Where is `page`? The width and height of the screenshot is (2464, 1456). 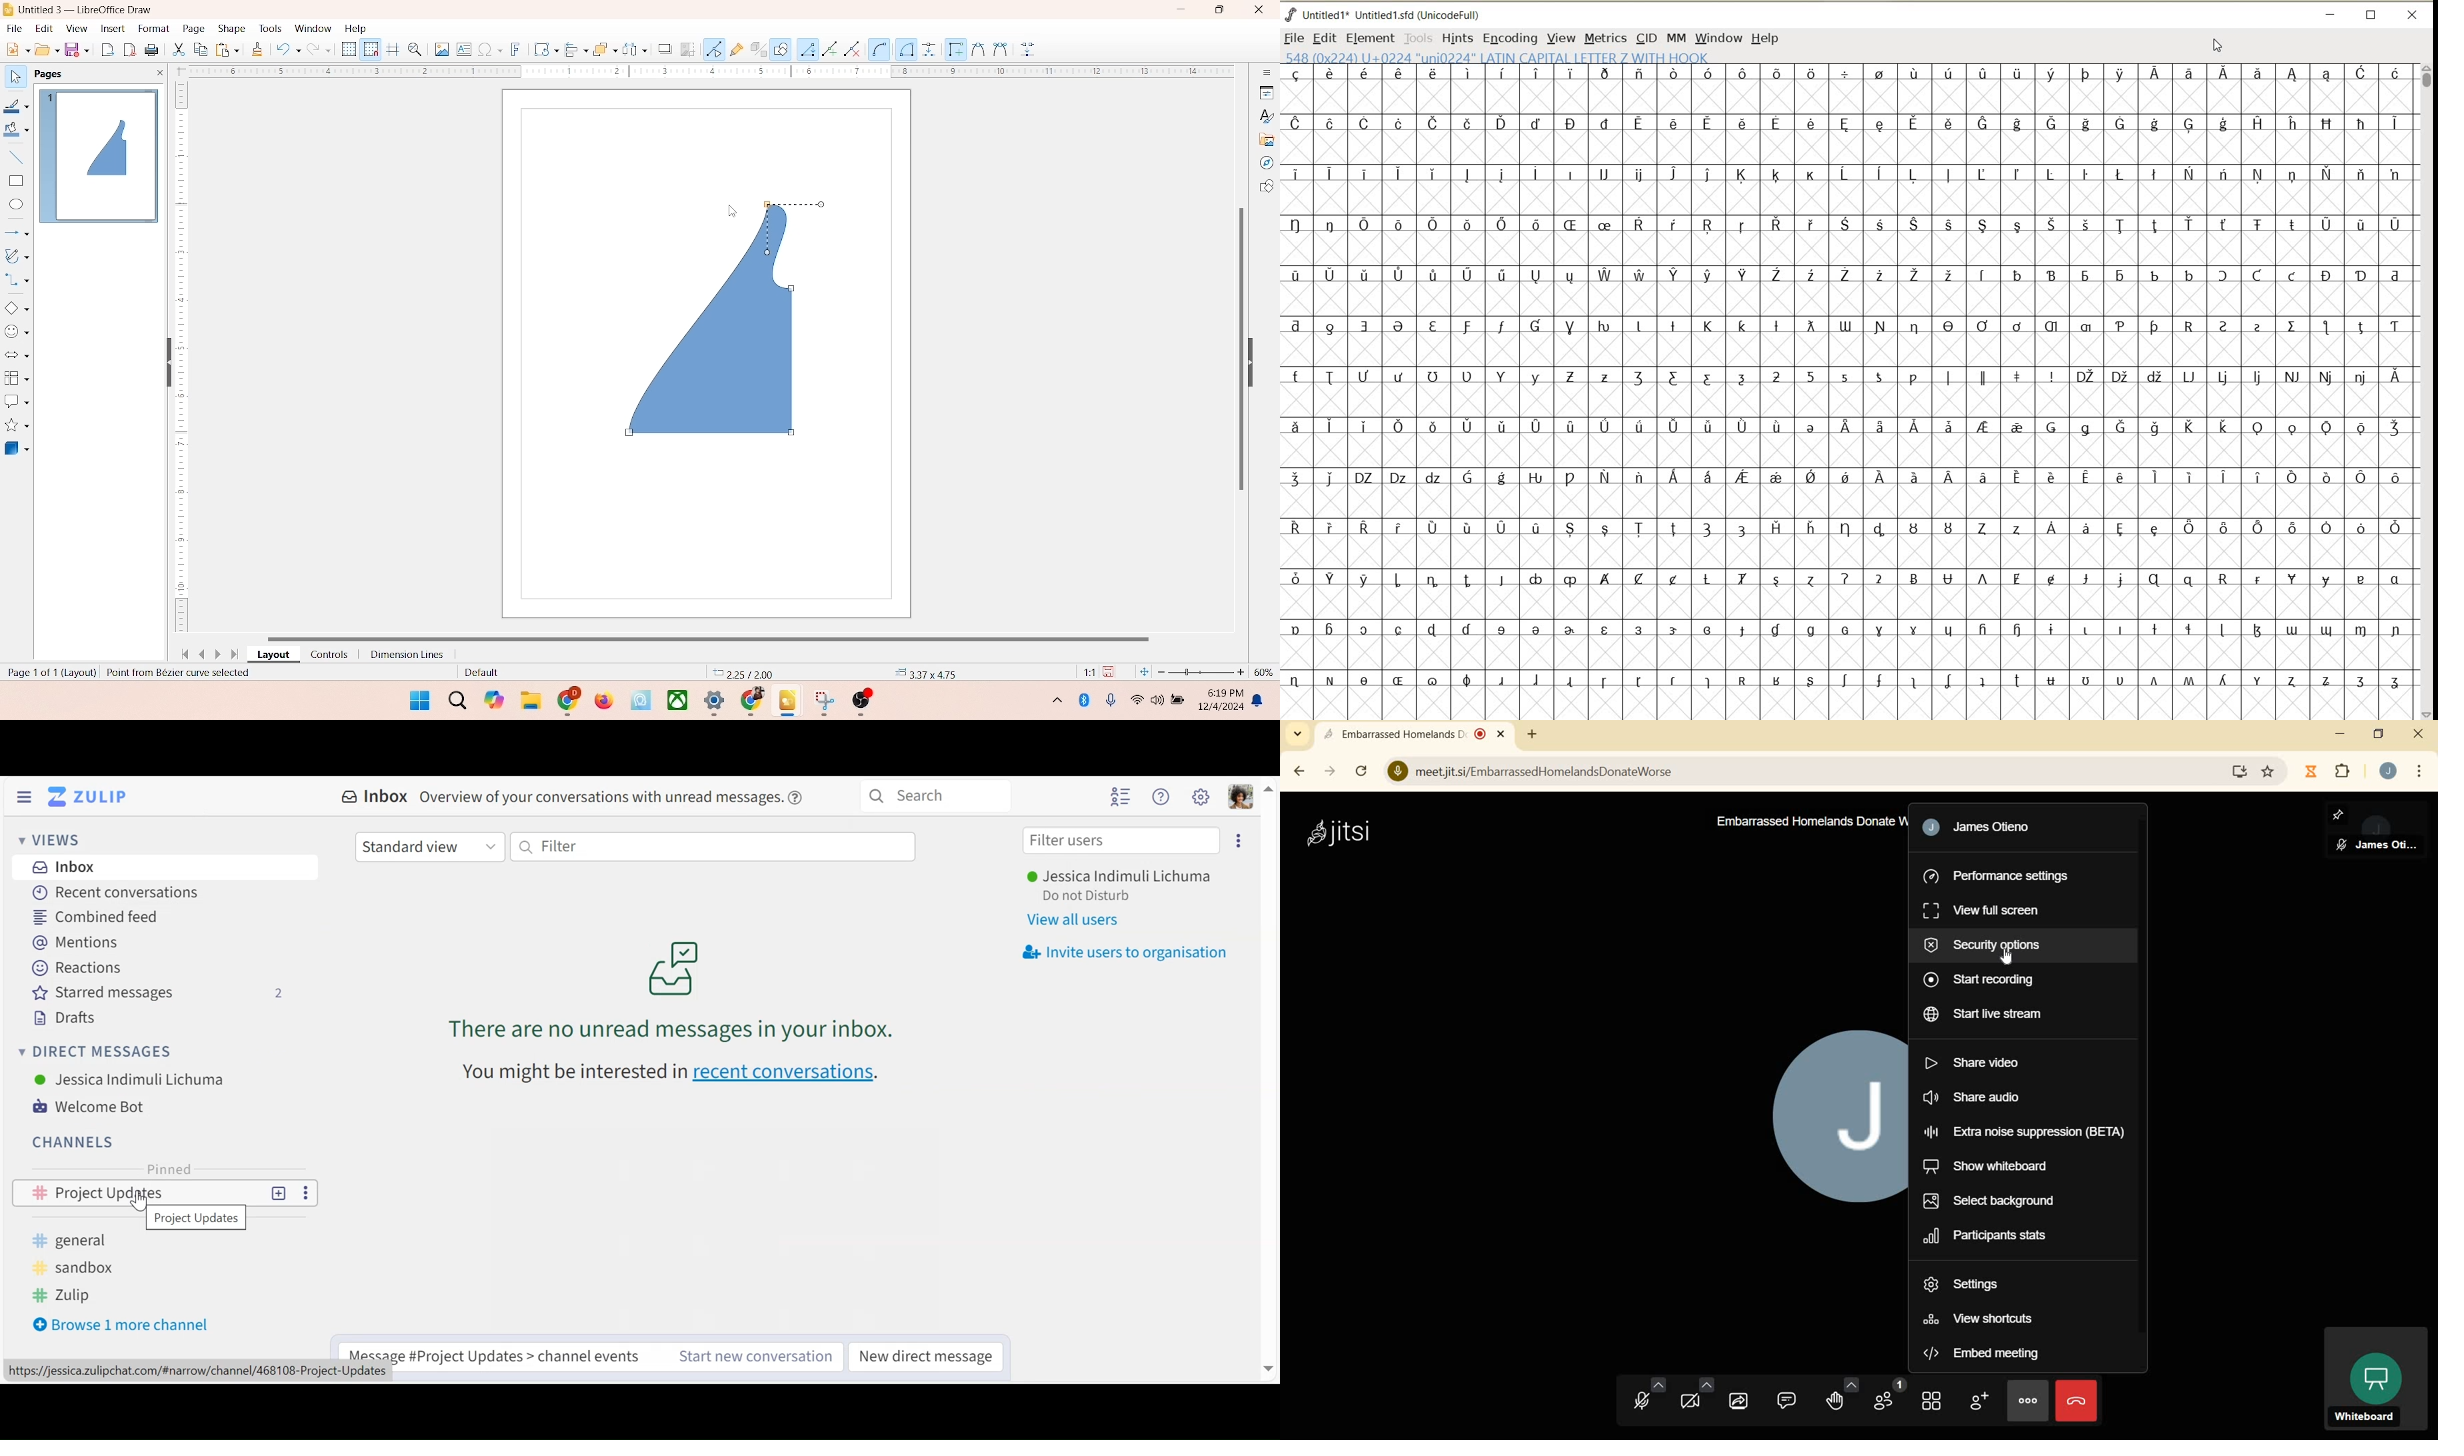 page is located at coordinates (191, 29).